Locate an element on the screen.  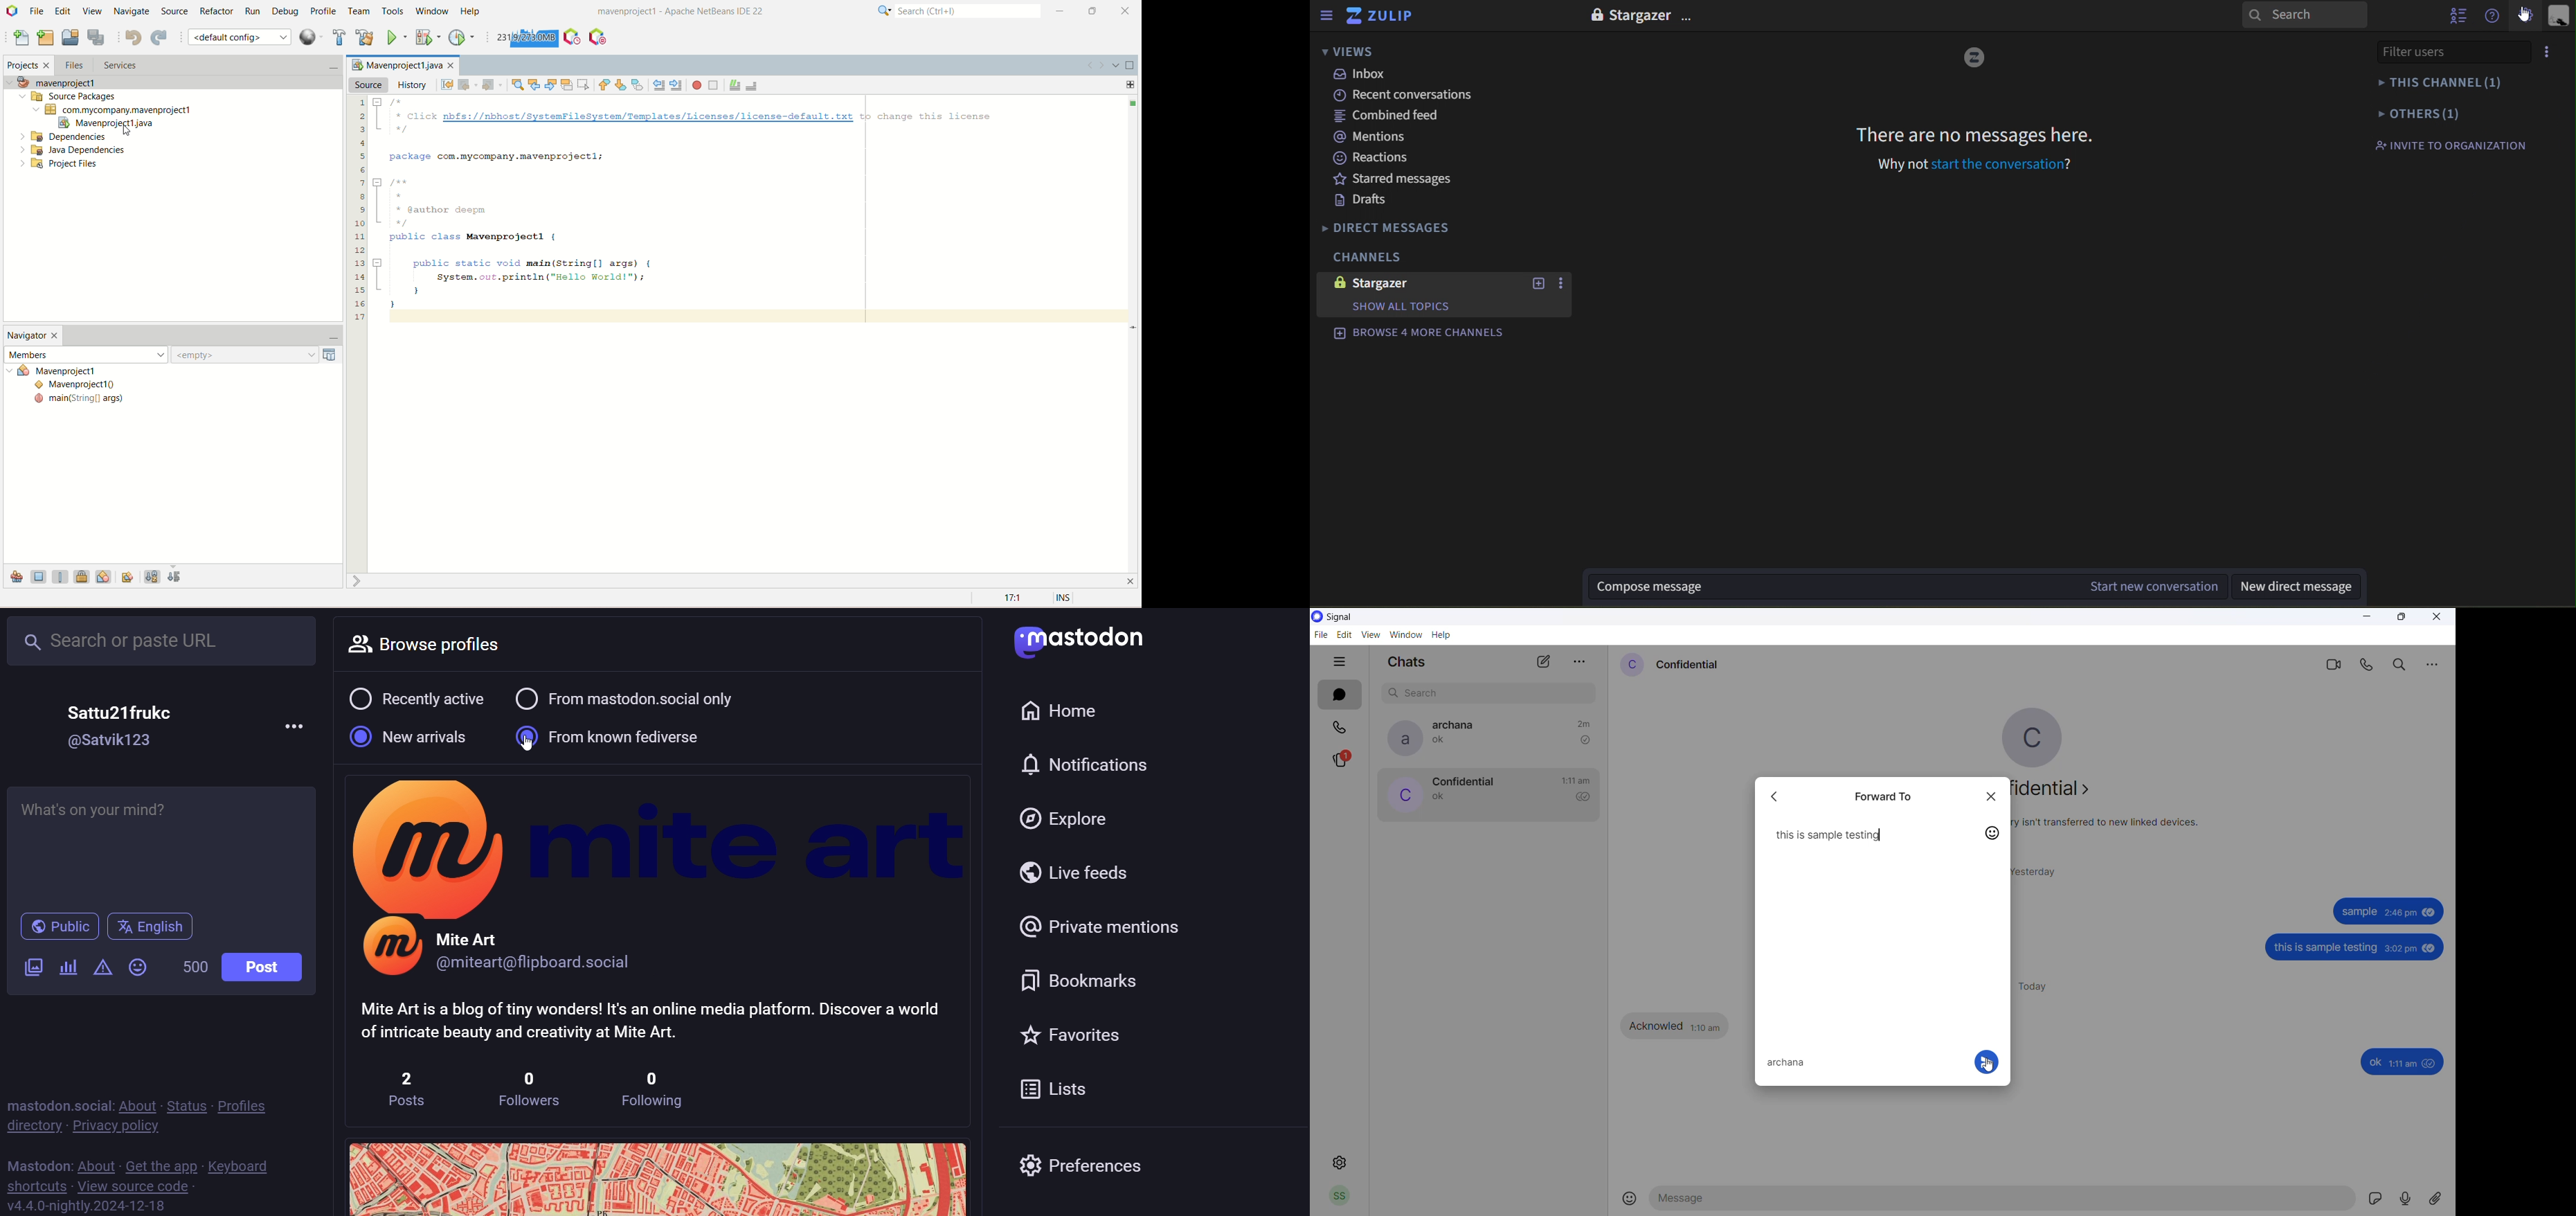
starred messages is located at coordinates (1402, 179).